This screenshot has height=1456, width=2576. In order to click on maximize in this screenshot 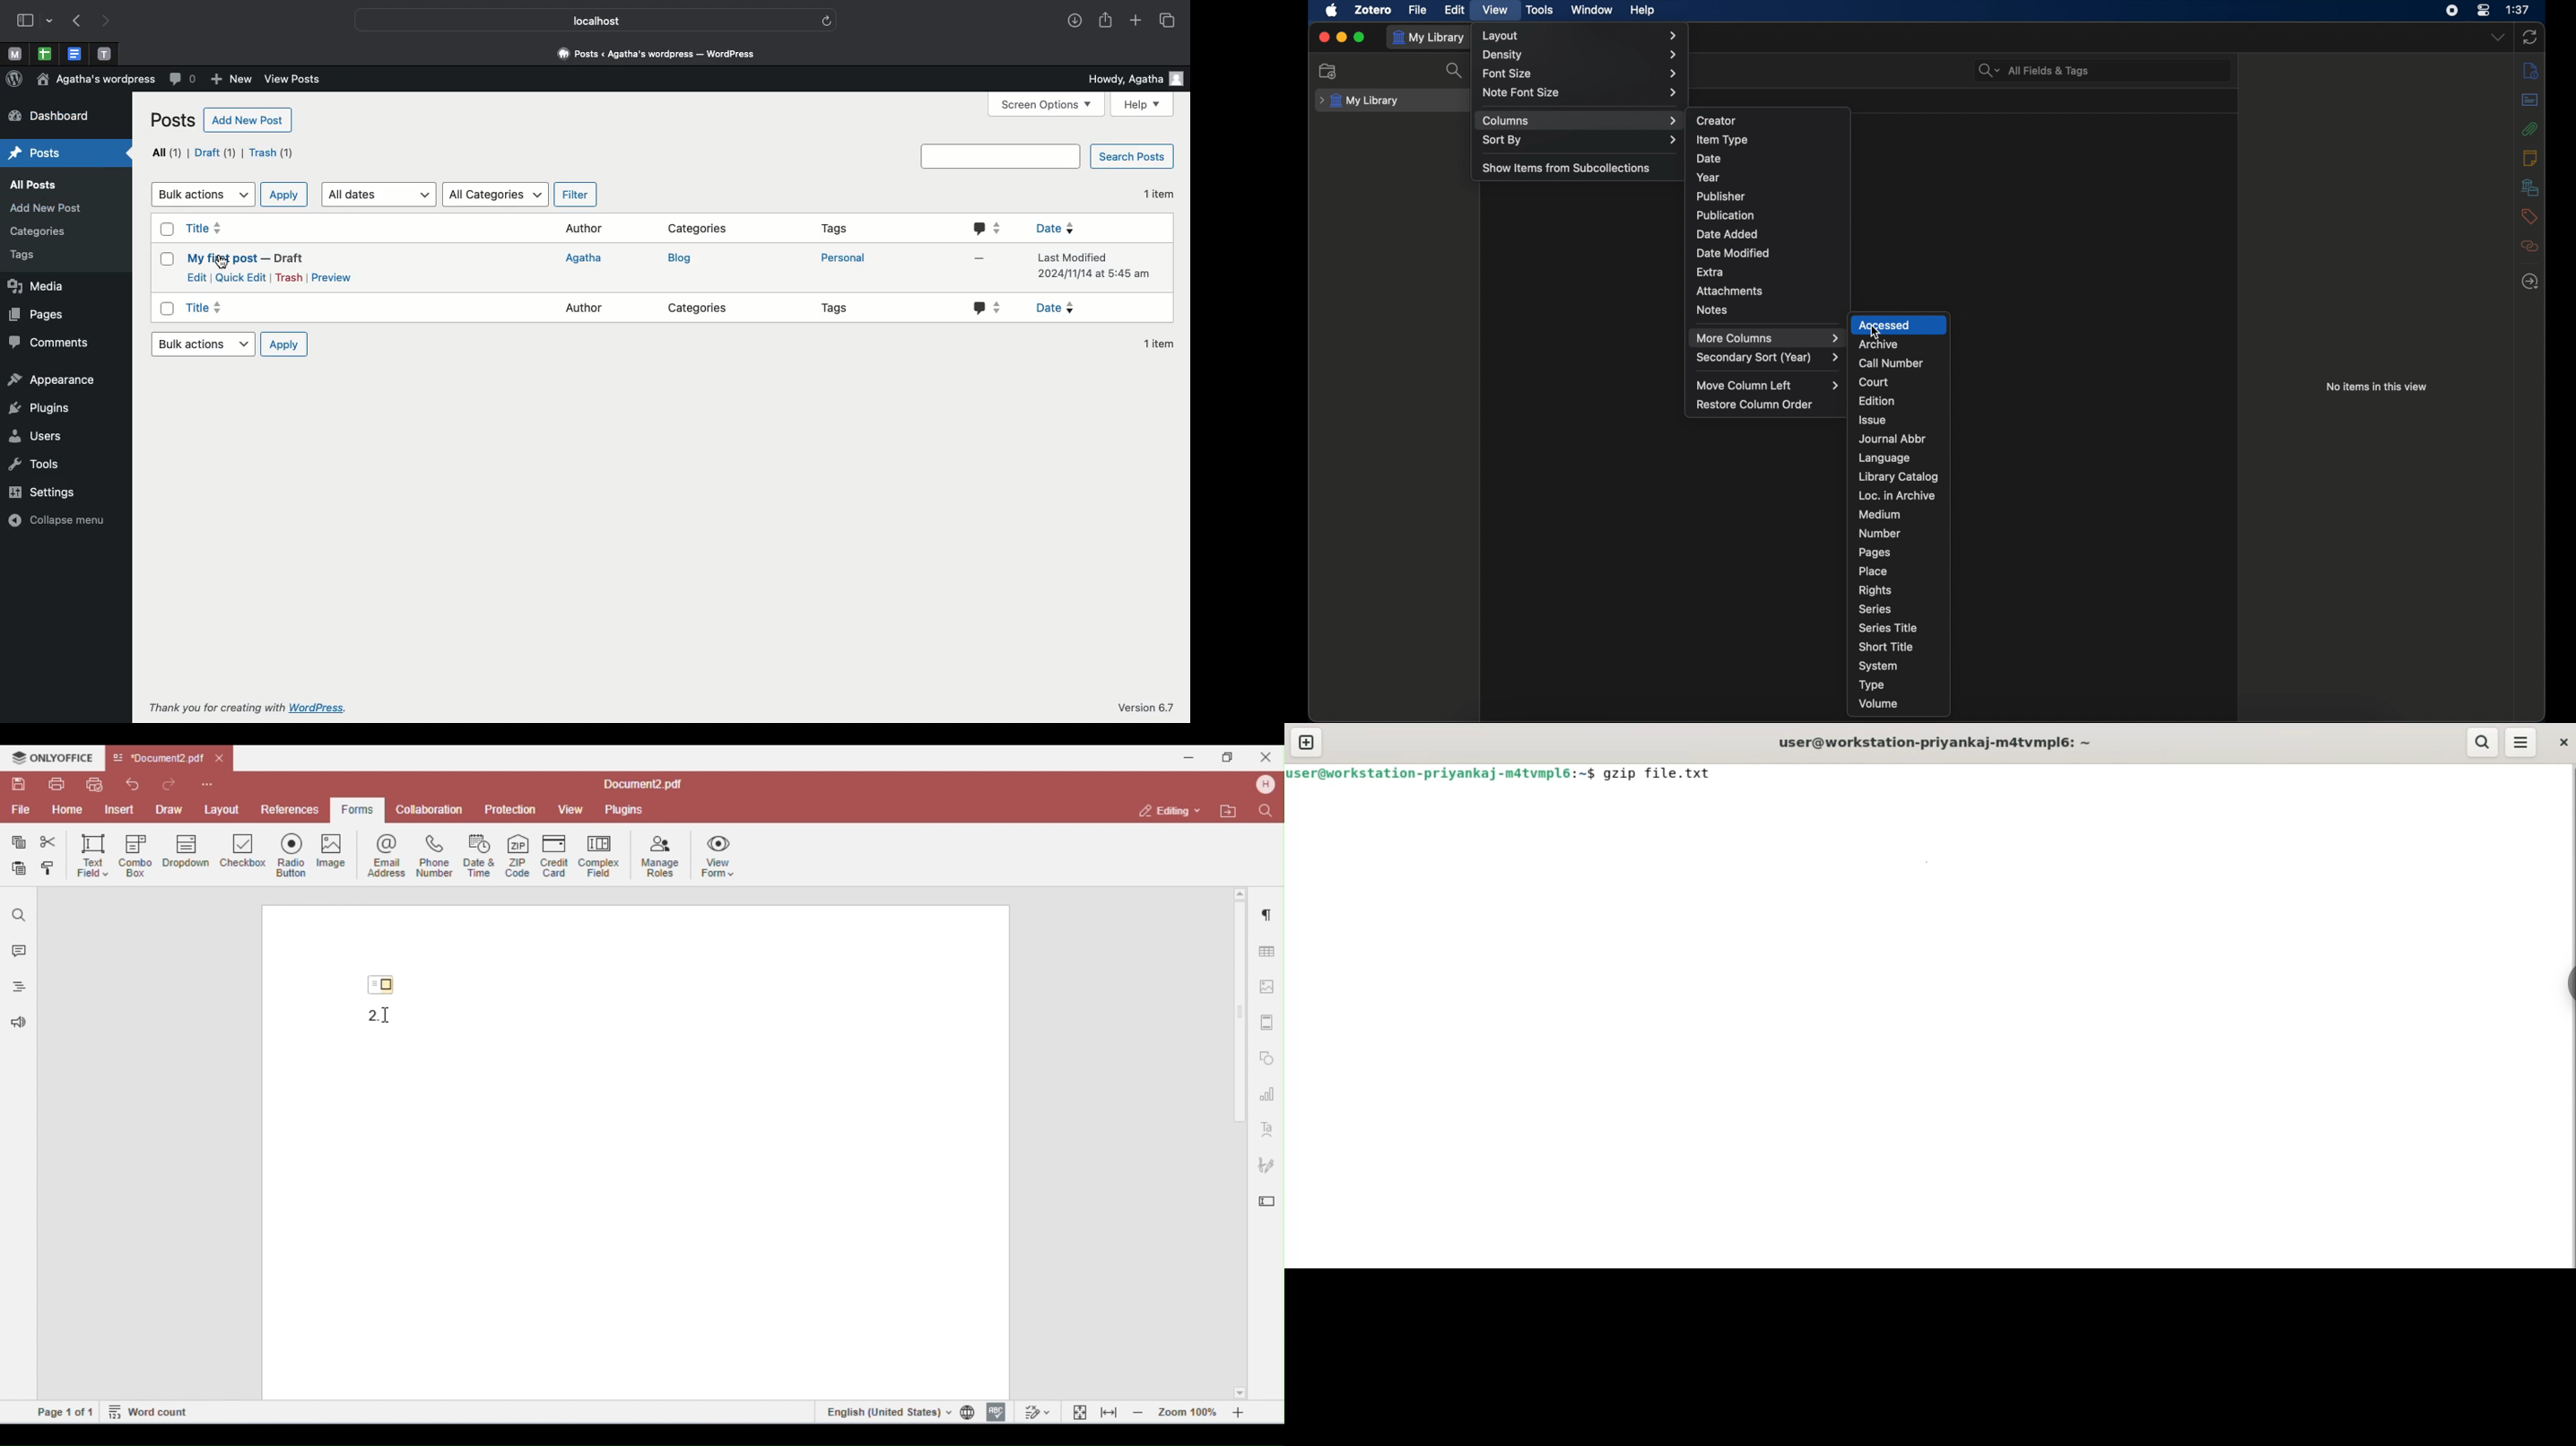, I will do `click(1361, 37)`.